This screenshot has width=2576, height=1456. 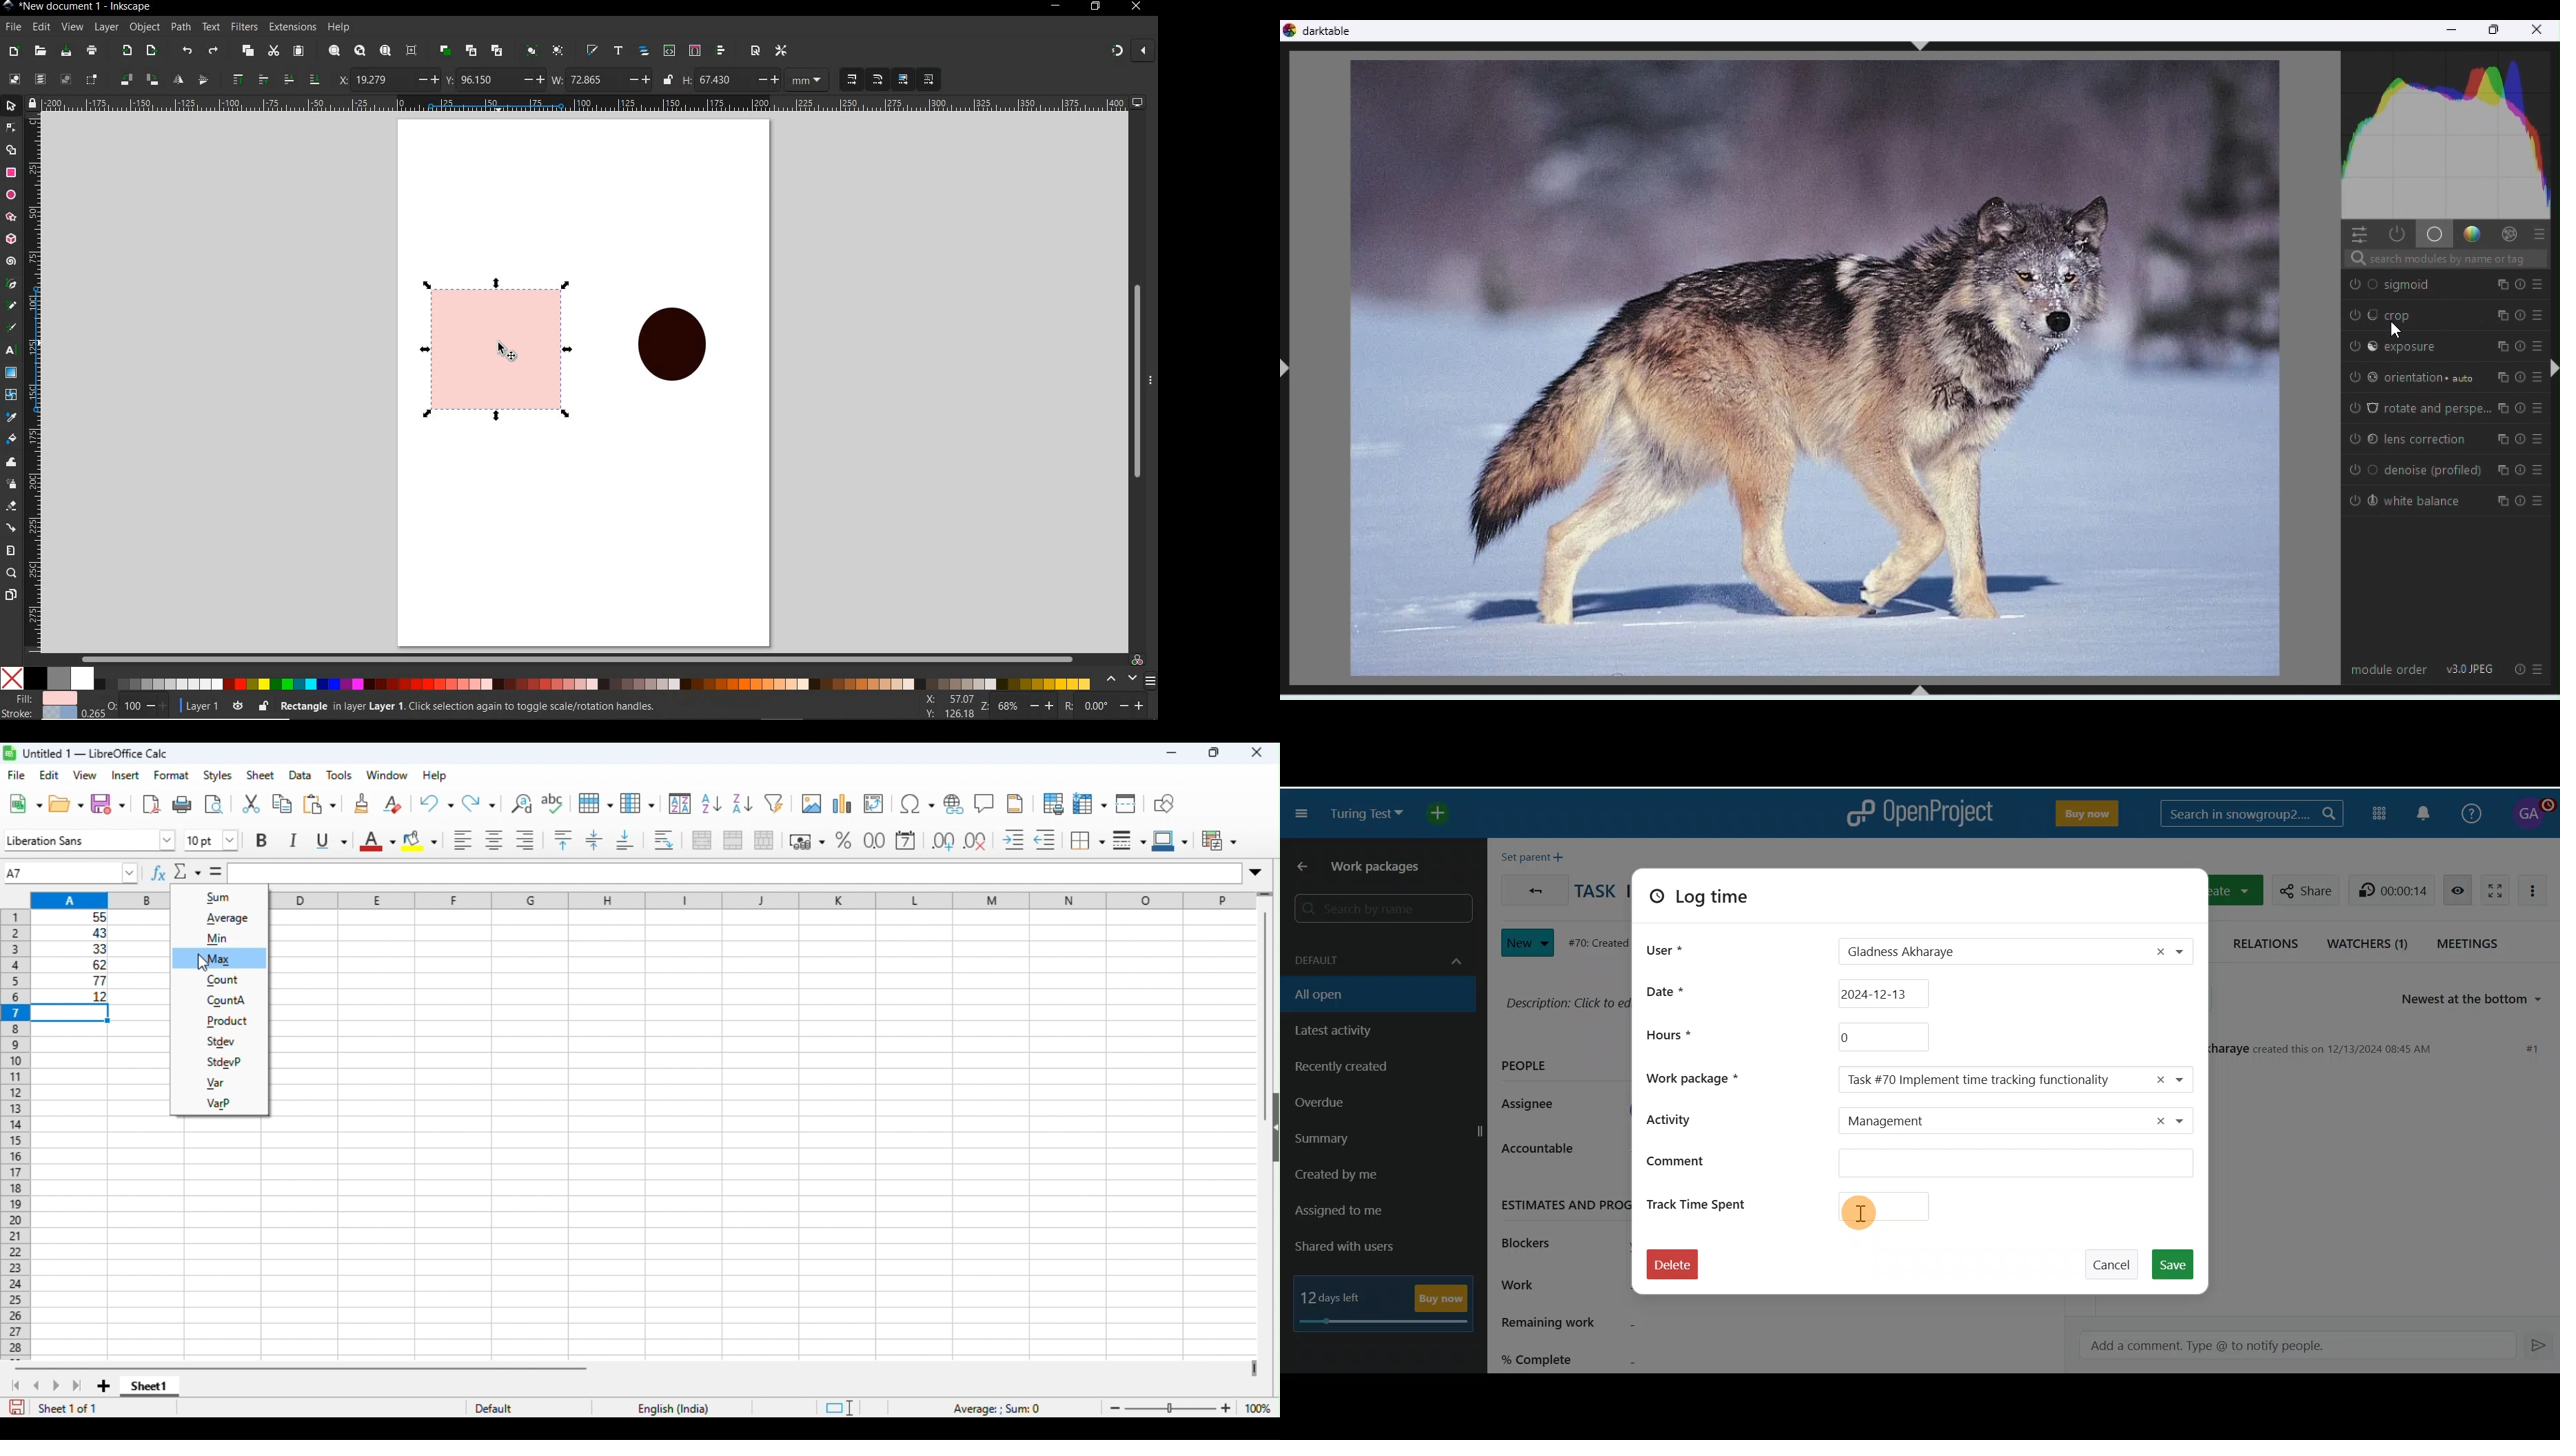 I want to click on ctrl+shift+r, so click(x=2551, y=368).